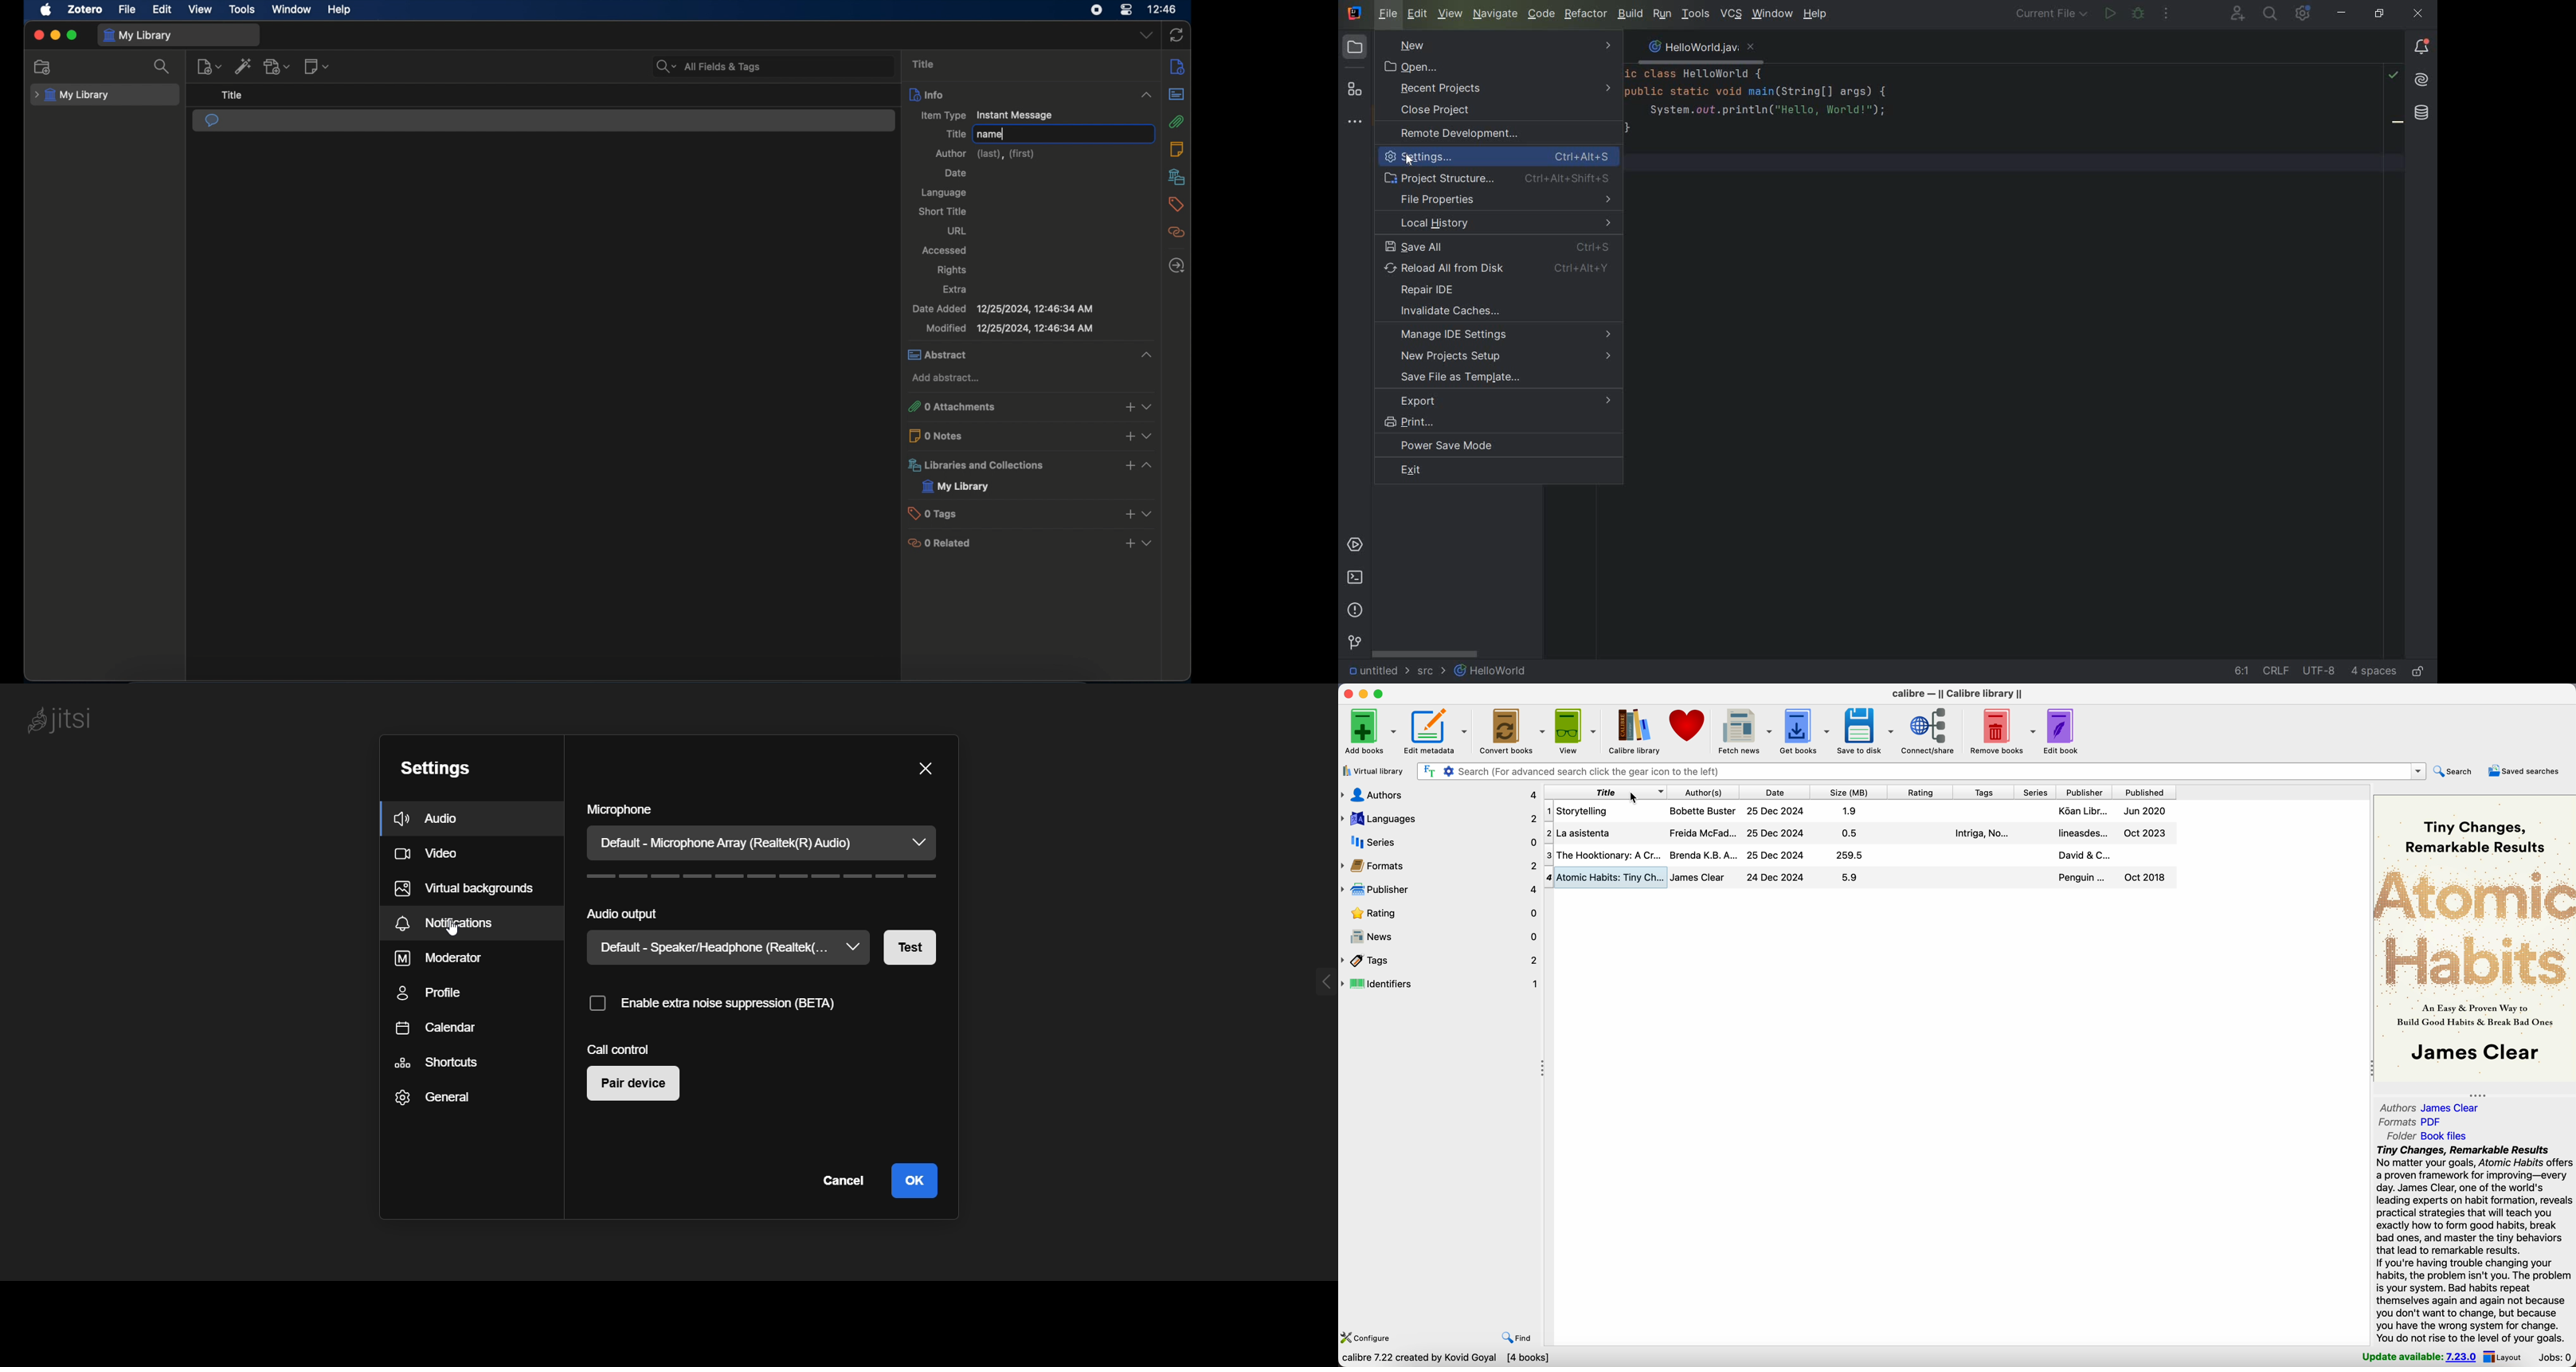 This screenshot has width=2576, height=1372. What do you see at coordinates (38, 35) in the screenshot?
I see `close` at bounding box center [38, 35].